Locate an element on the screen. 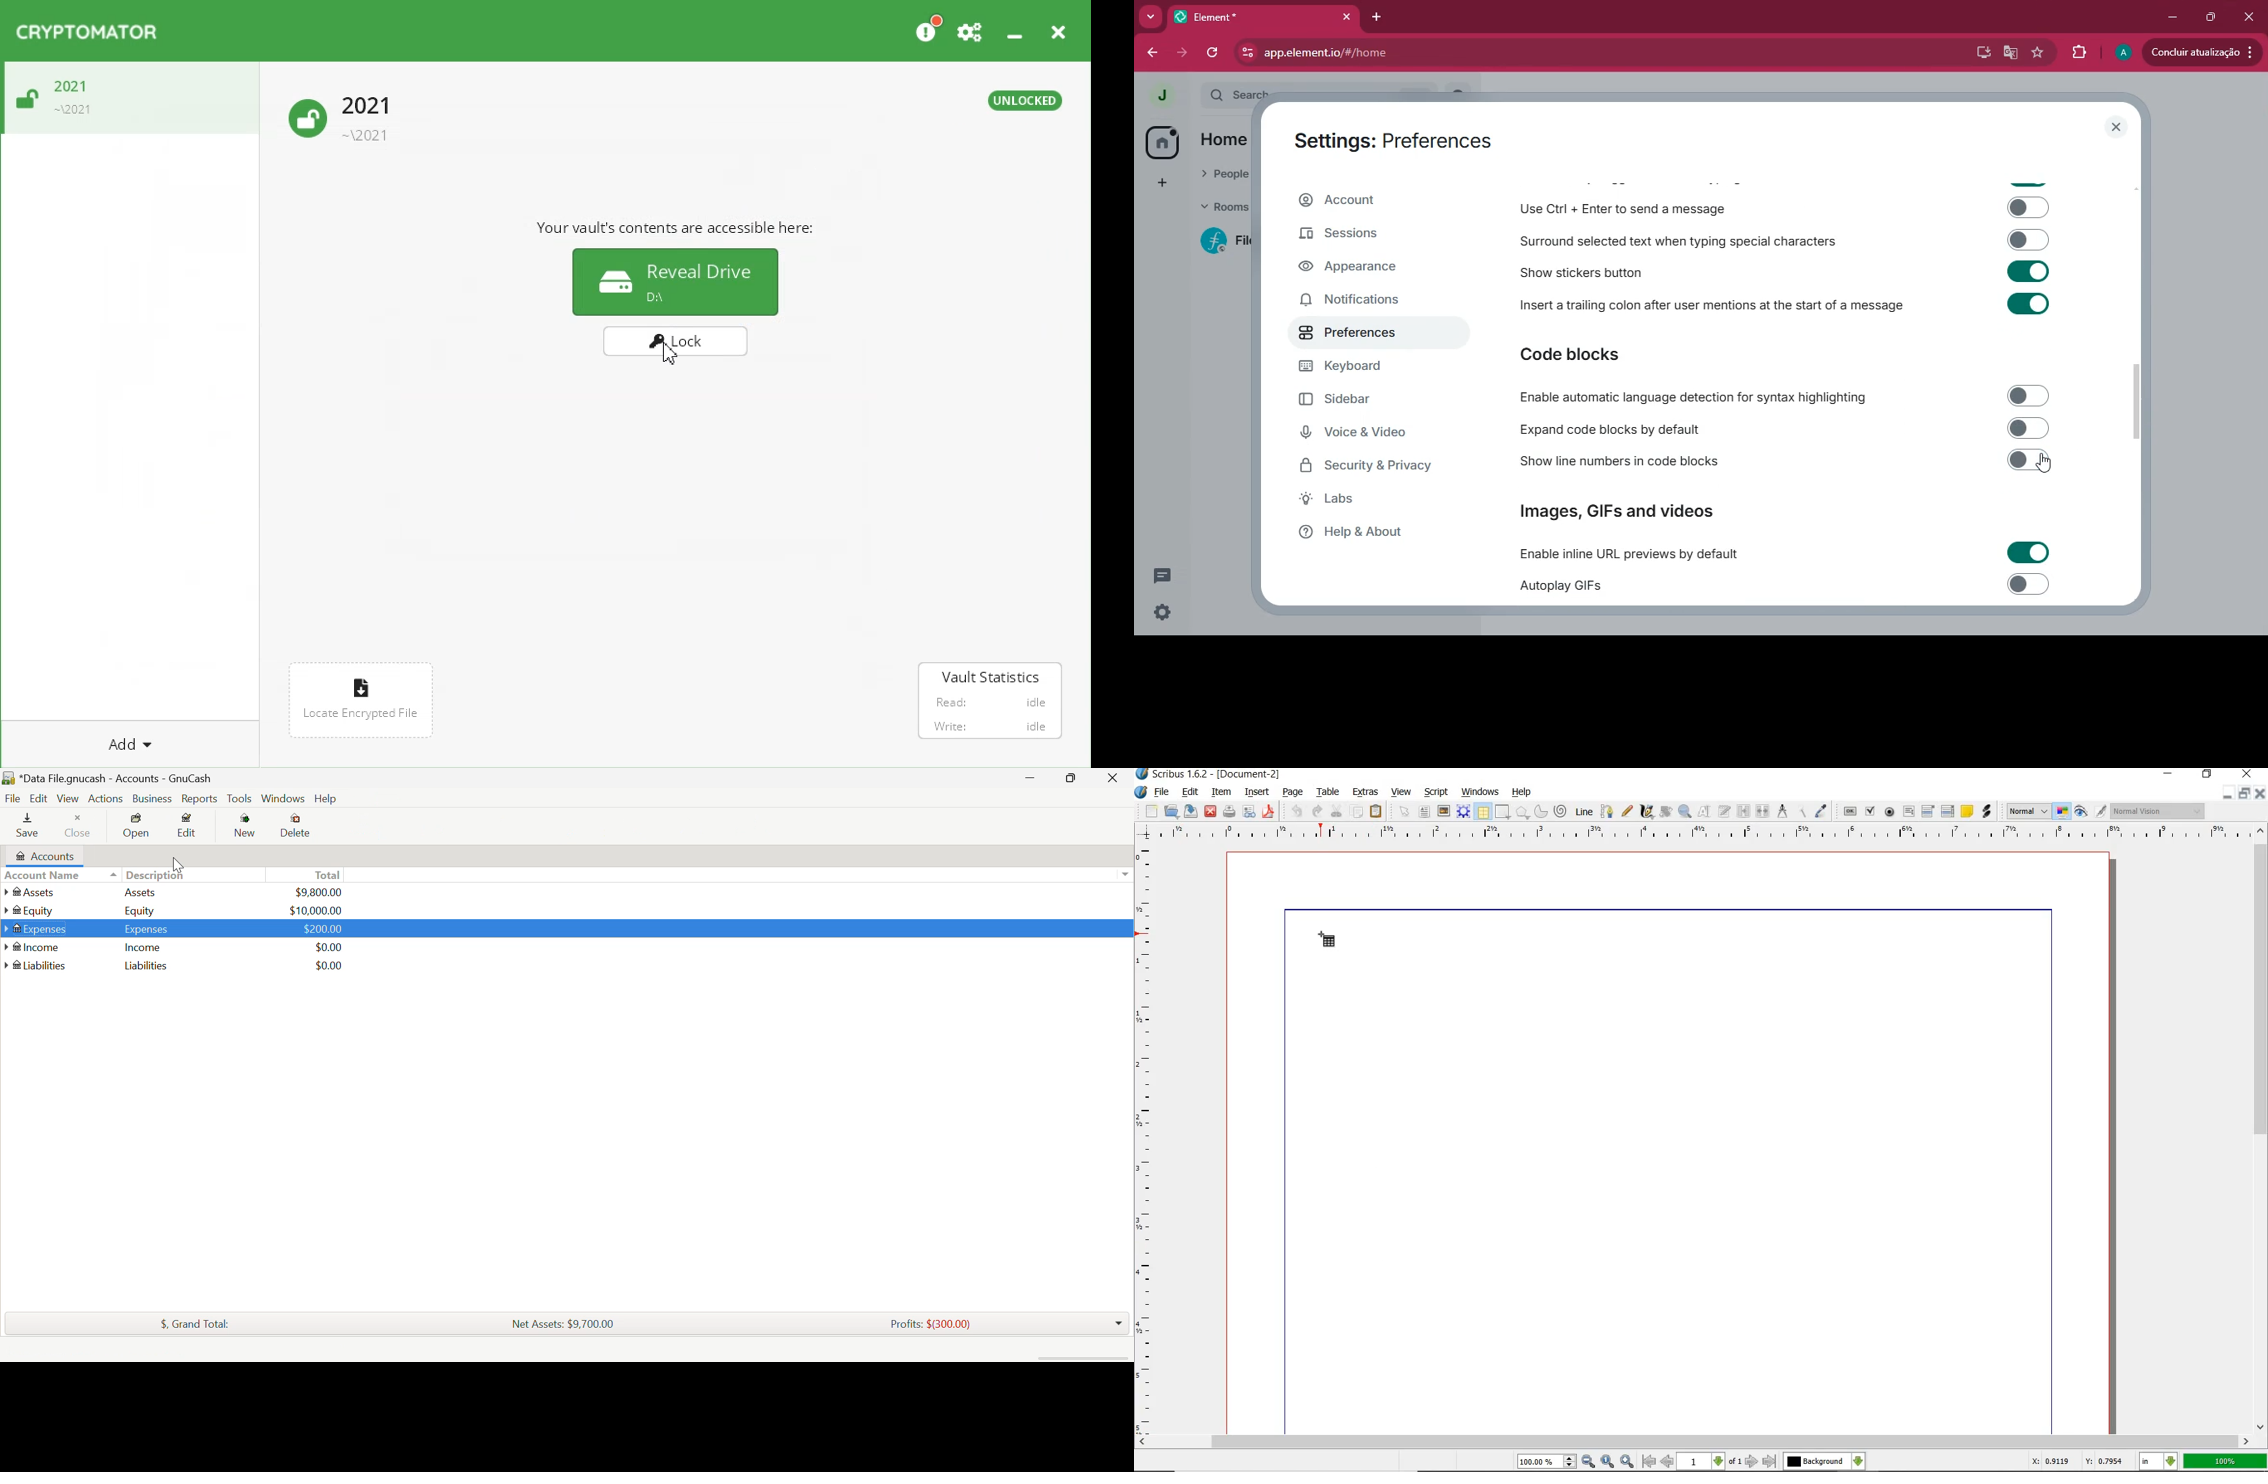 Image resolution: width=2268 pixels, height=1484 pixels. spiral is located at coordinates (1561, 812).